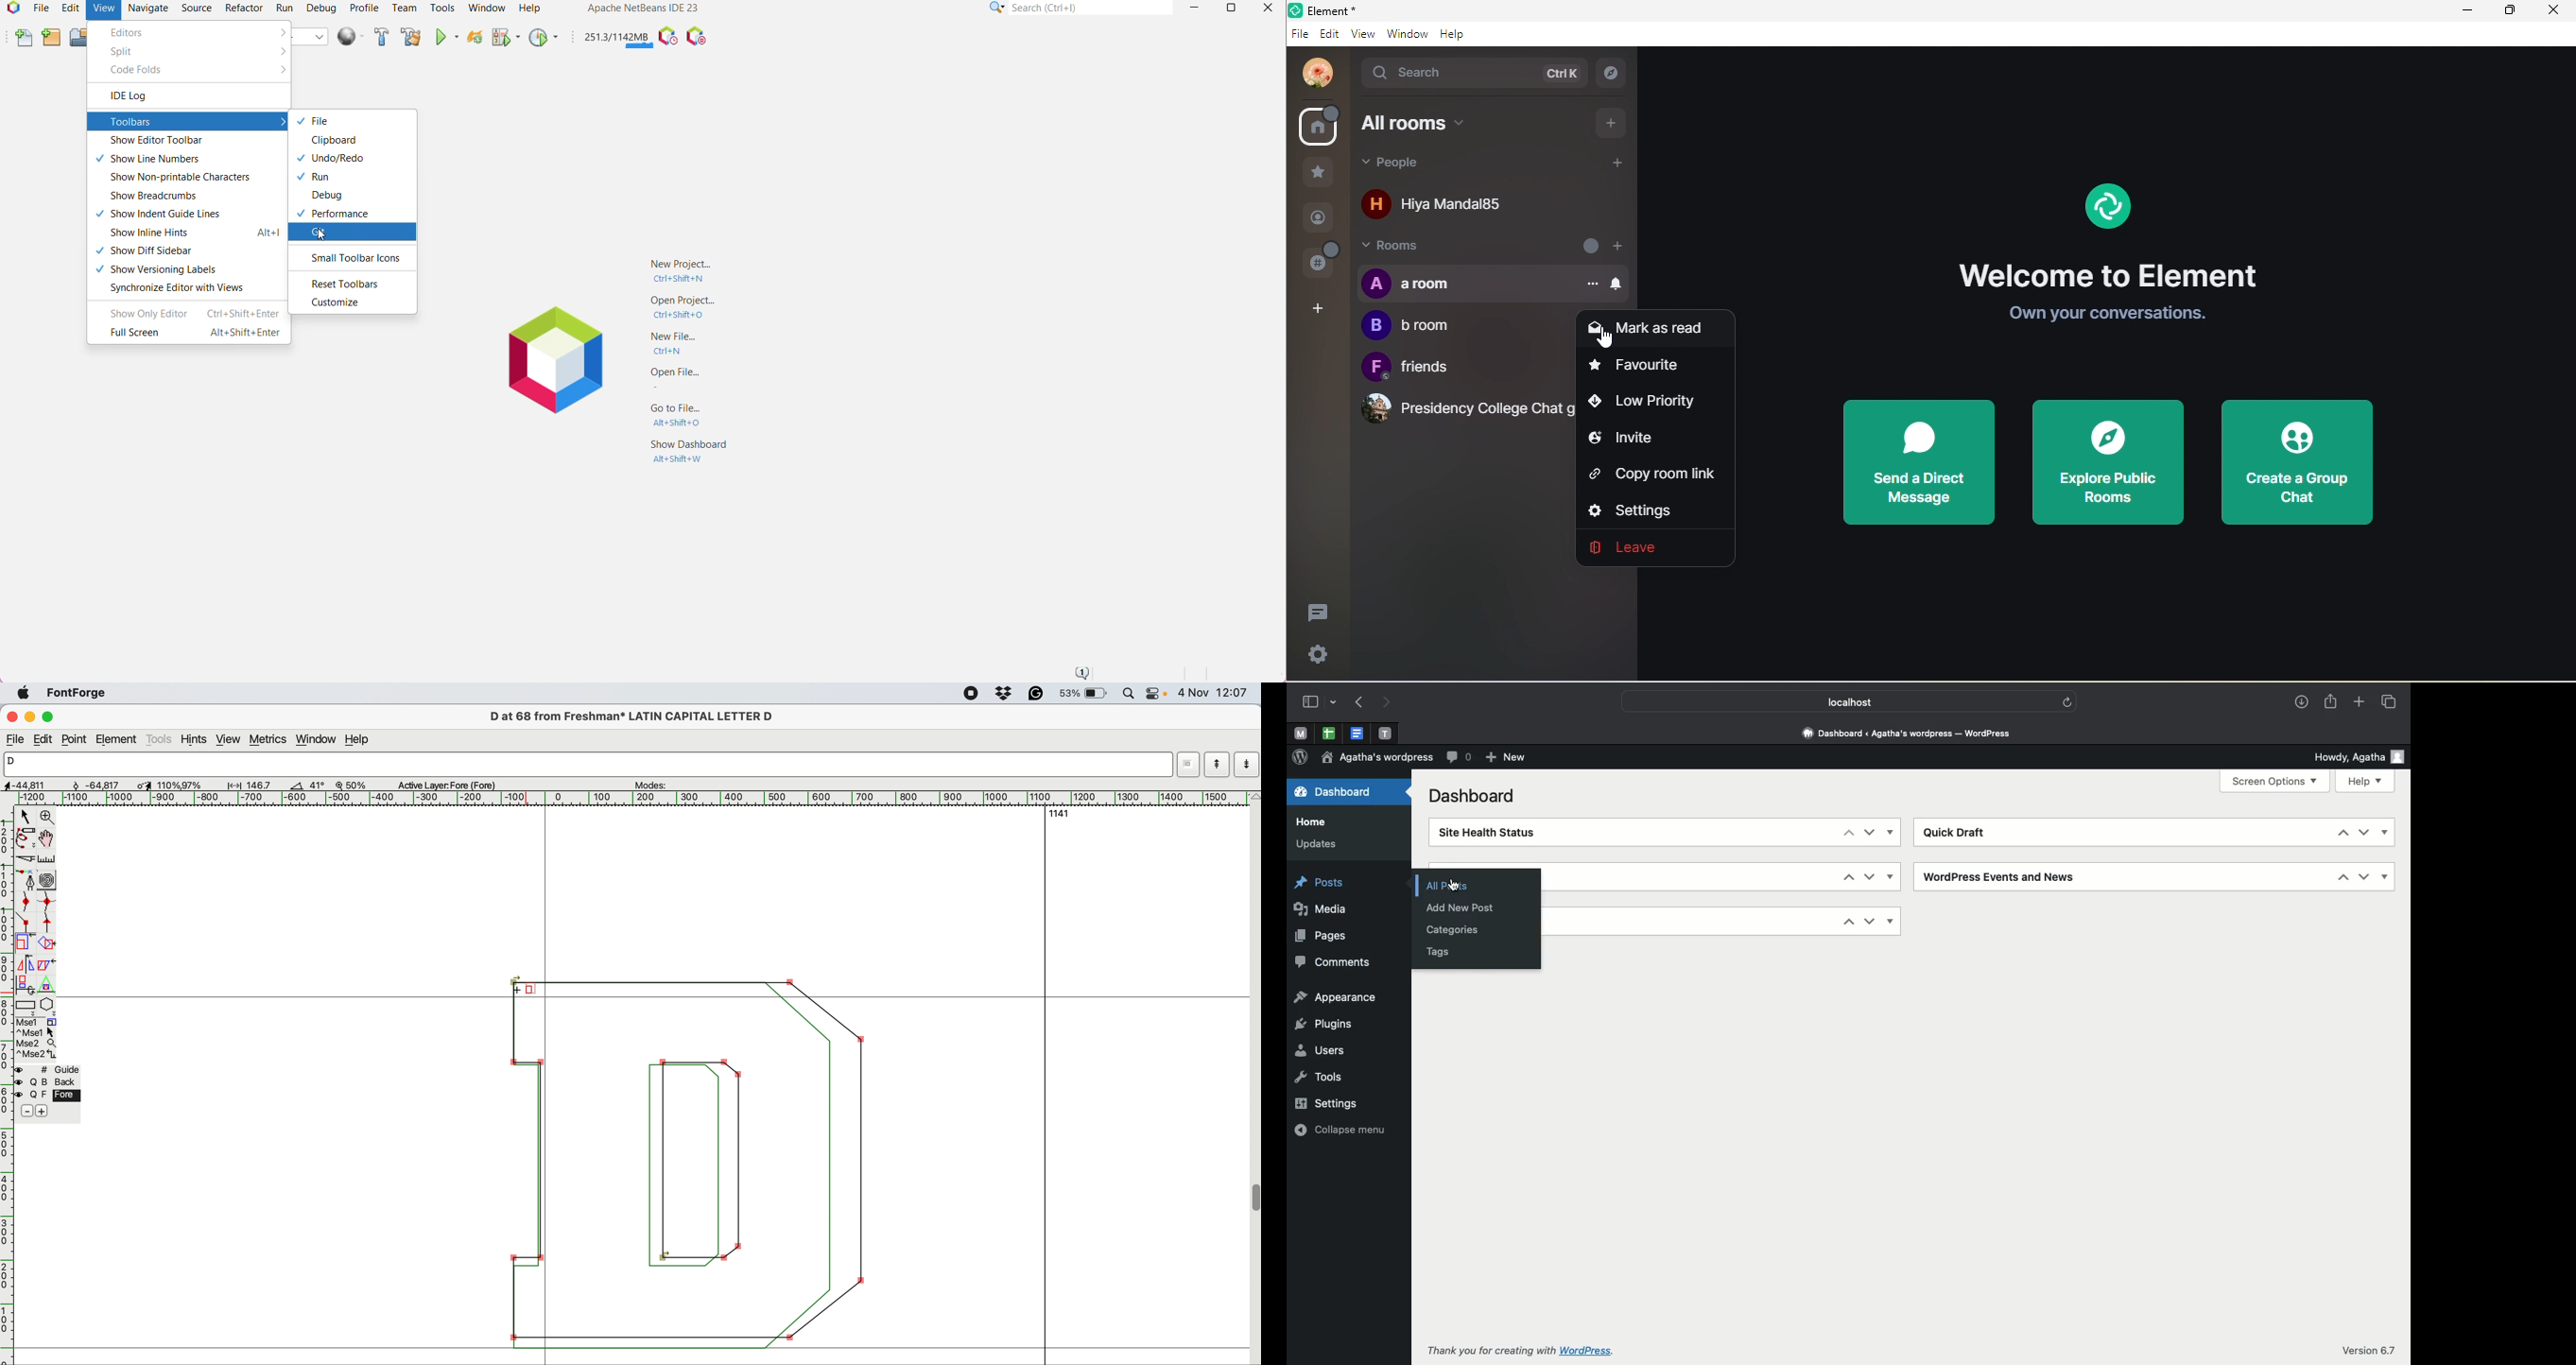 This screenshot has width=2576, height=1372. Describe the element at coordinates (1839, 702) in the screenshot. I see `Localhost` at that location.